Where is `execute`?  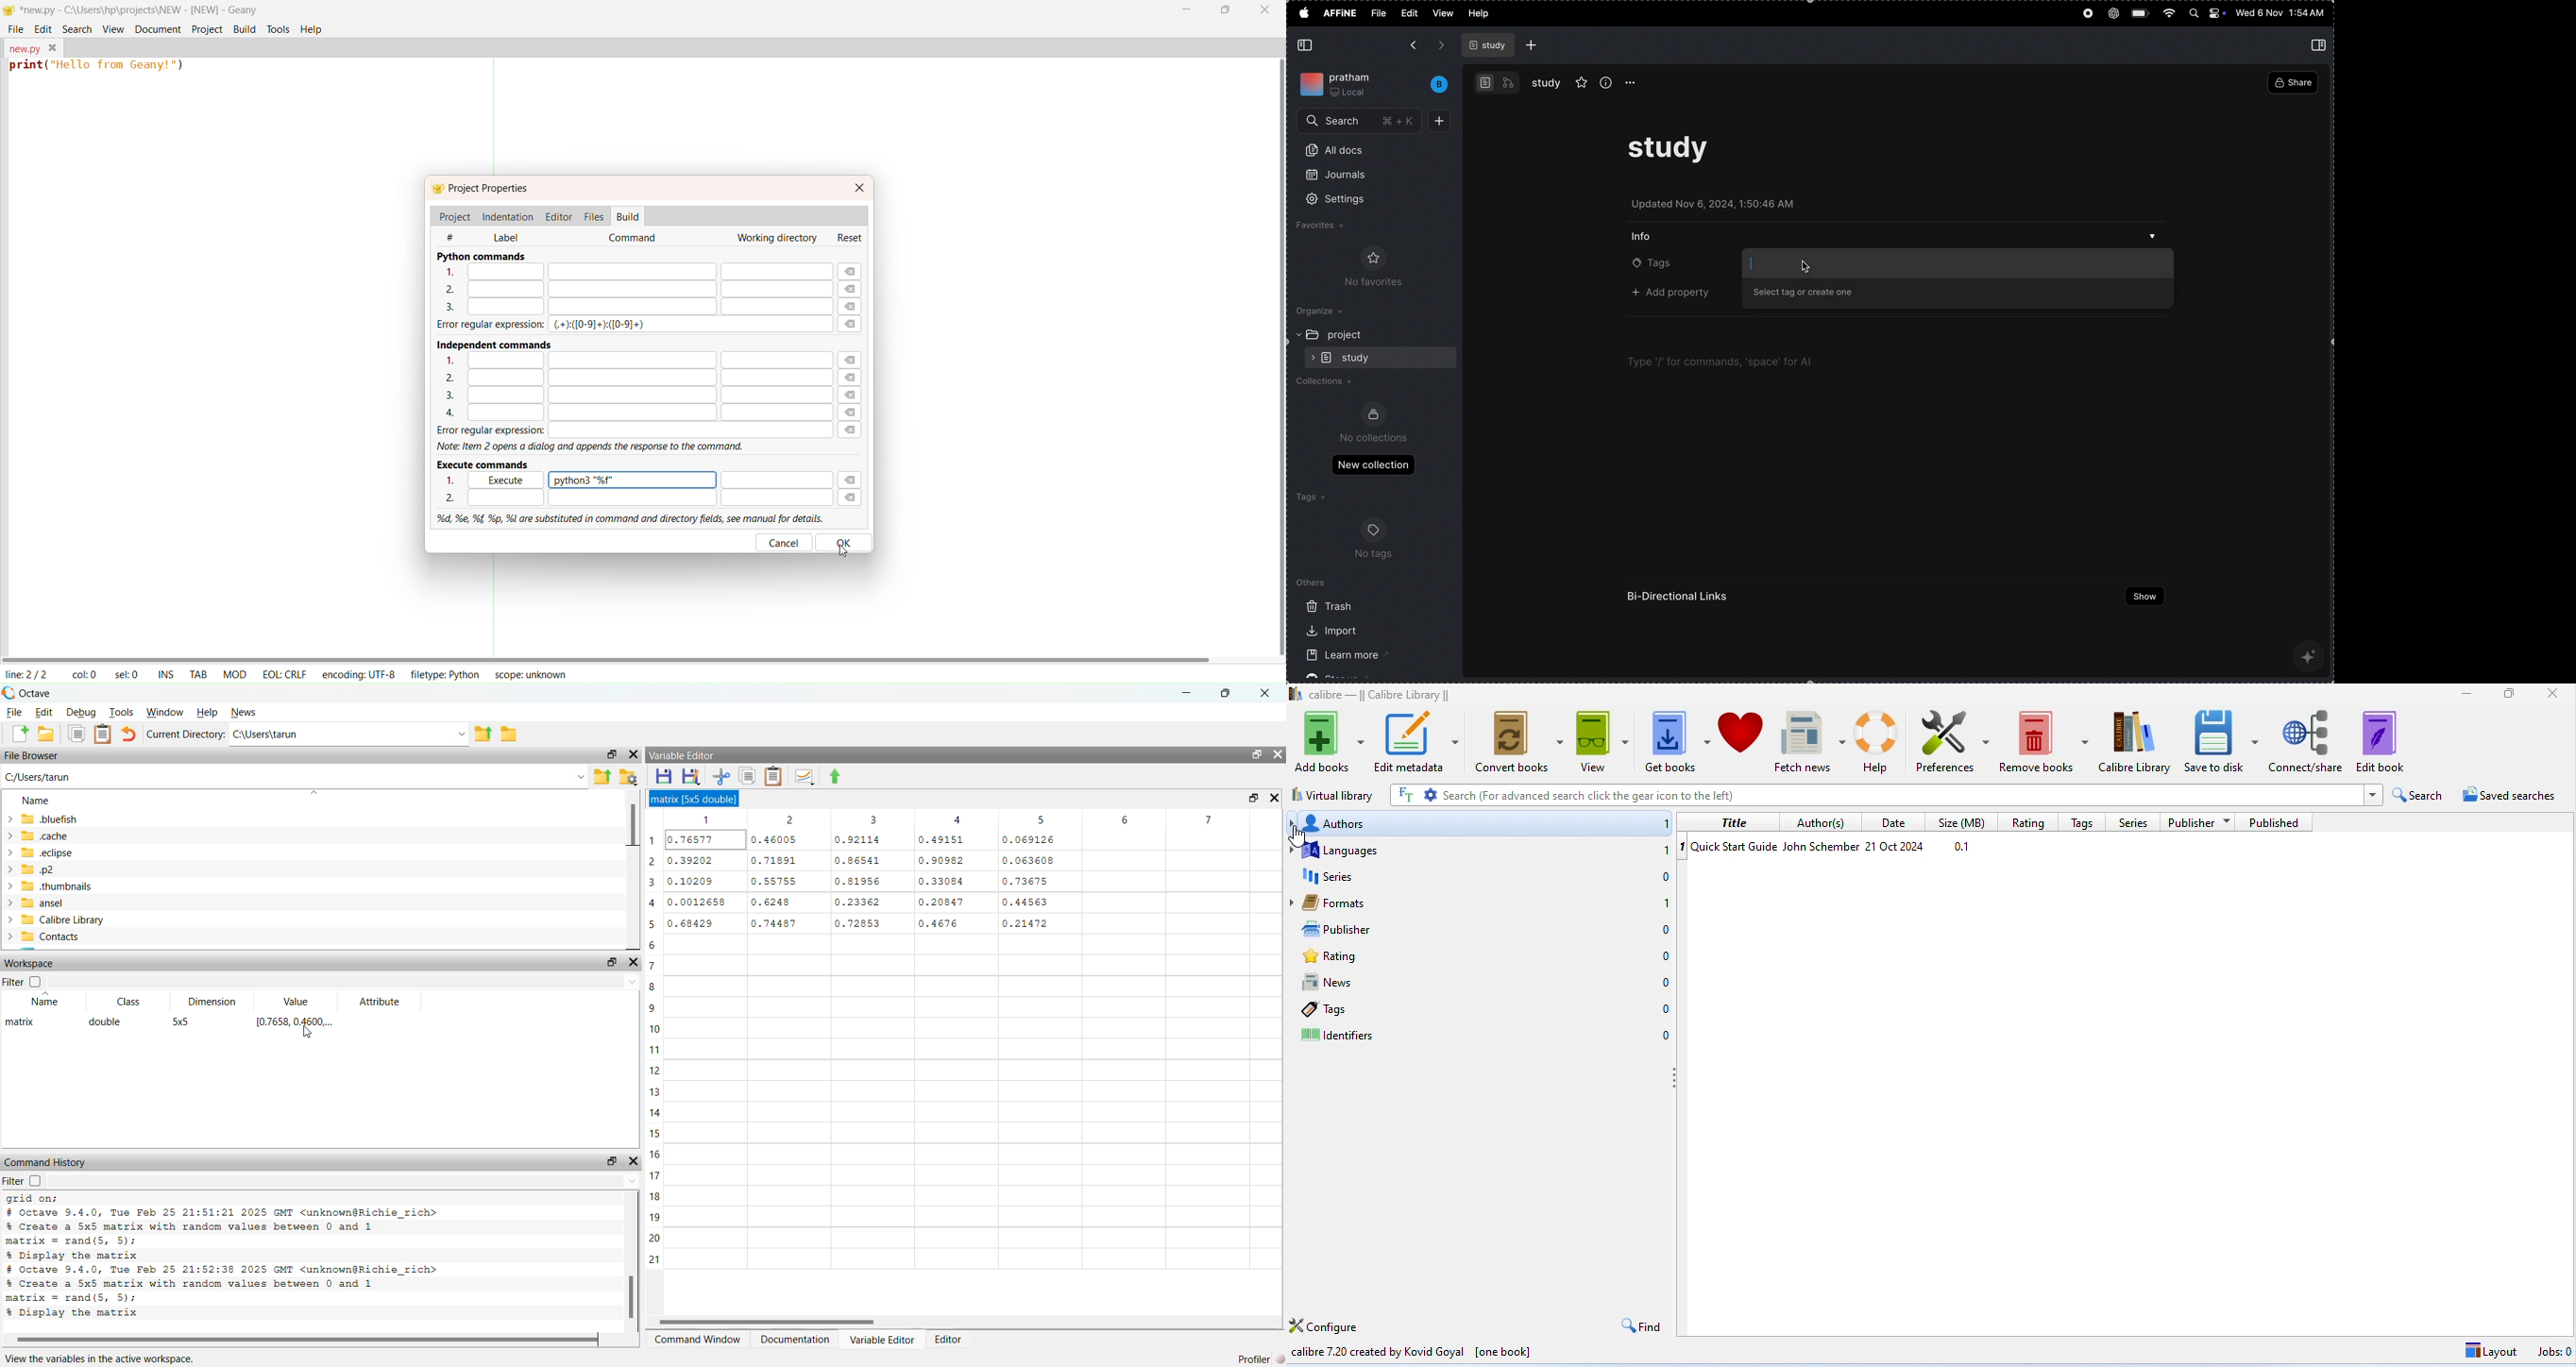 execute is located at coordinates (503, 480).